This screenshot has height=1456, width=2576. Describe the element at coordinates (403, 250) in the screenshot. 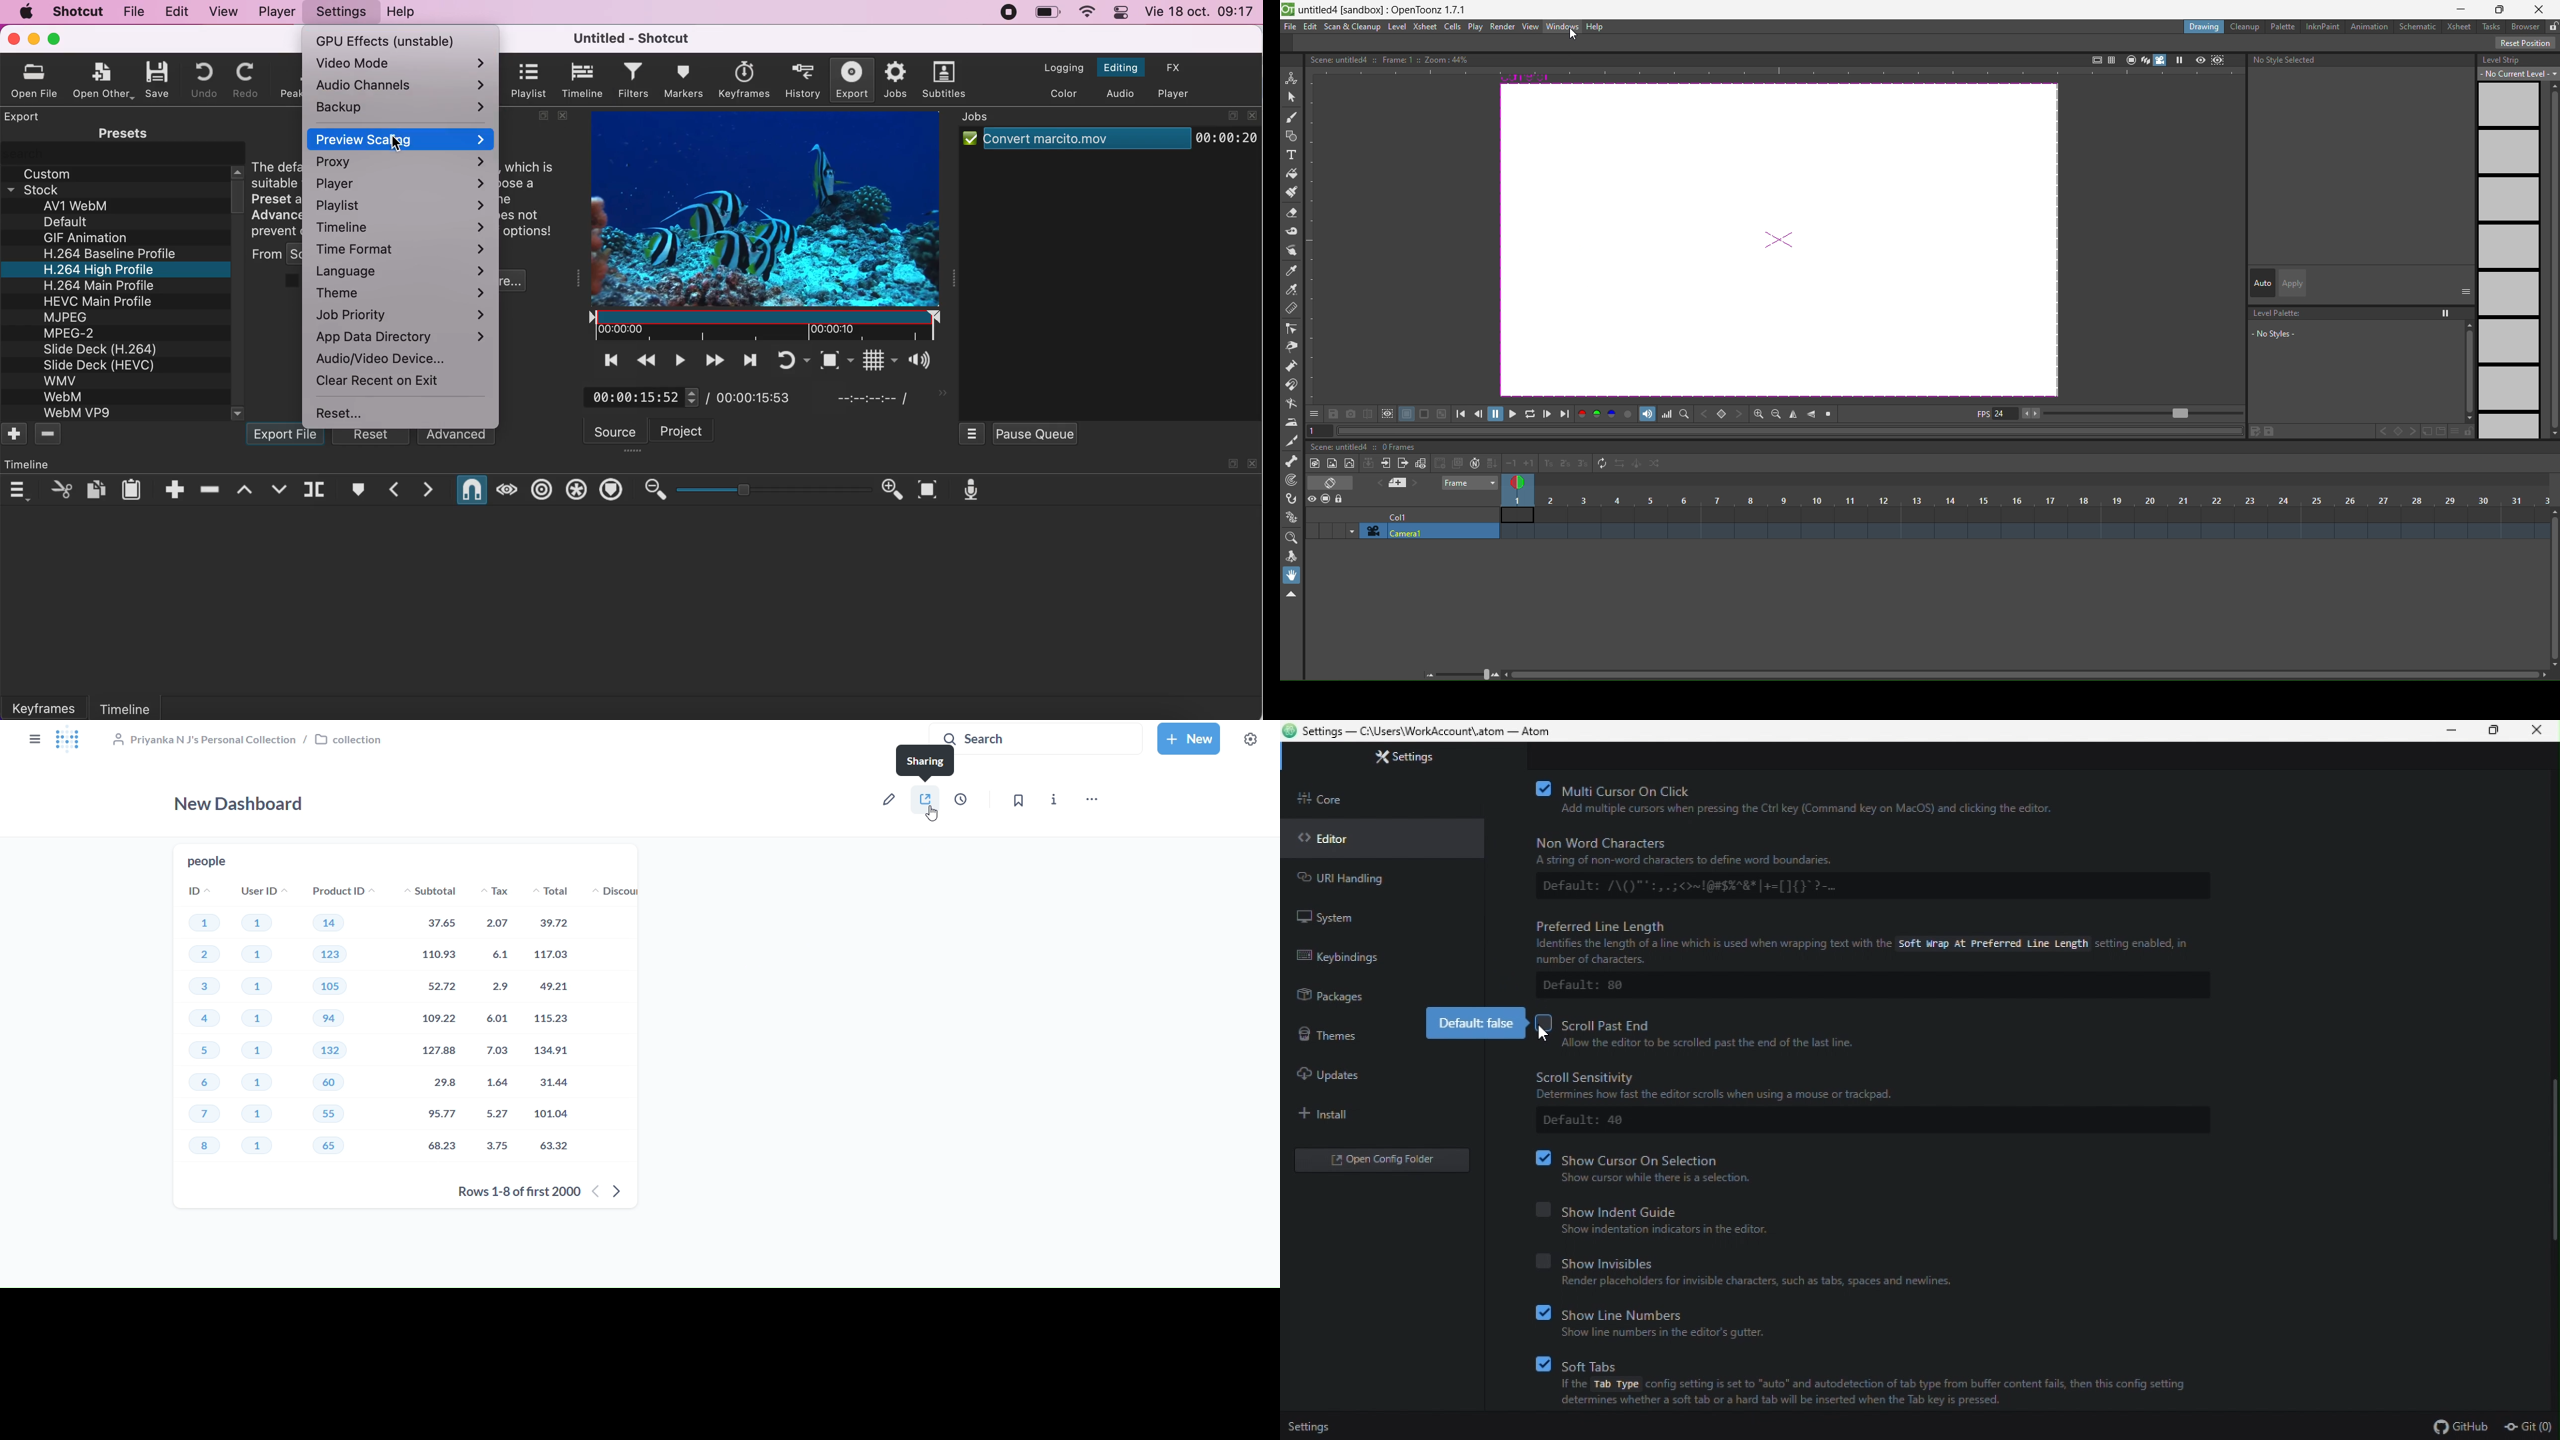

I see `time format` at that location.